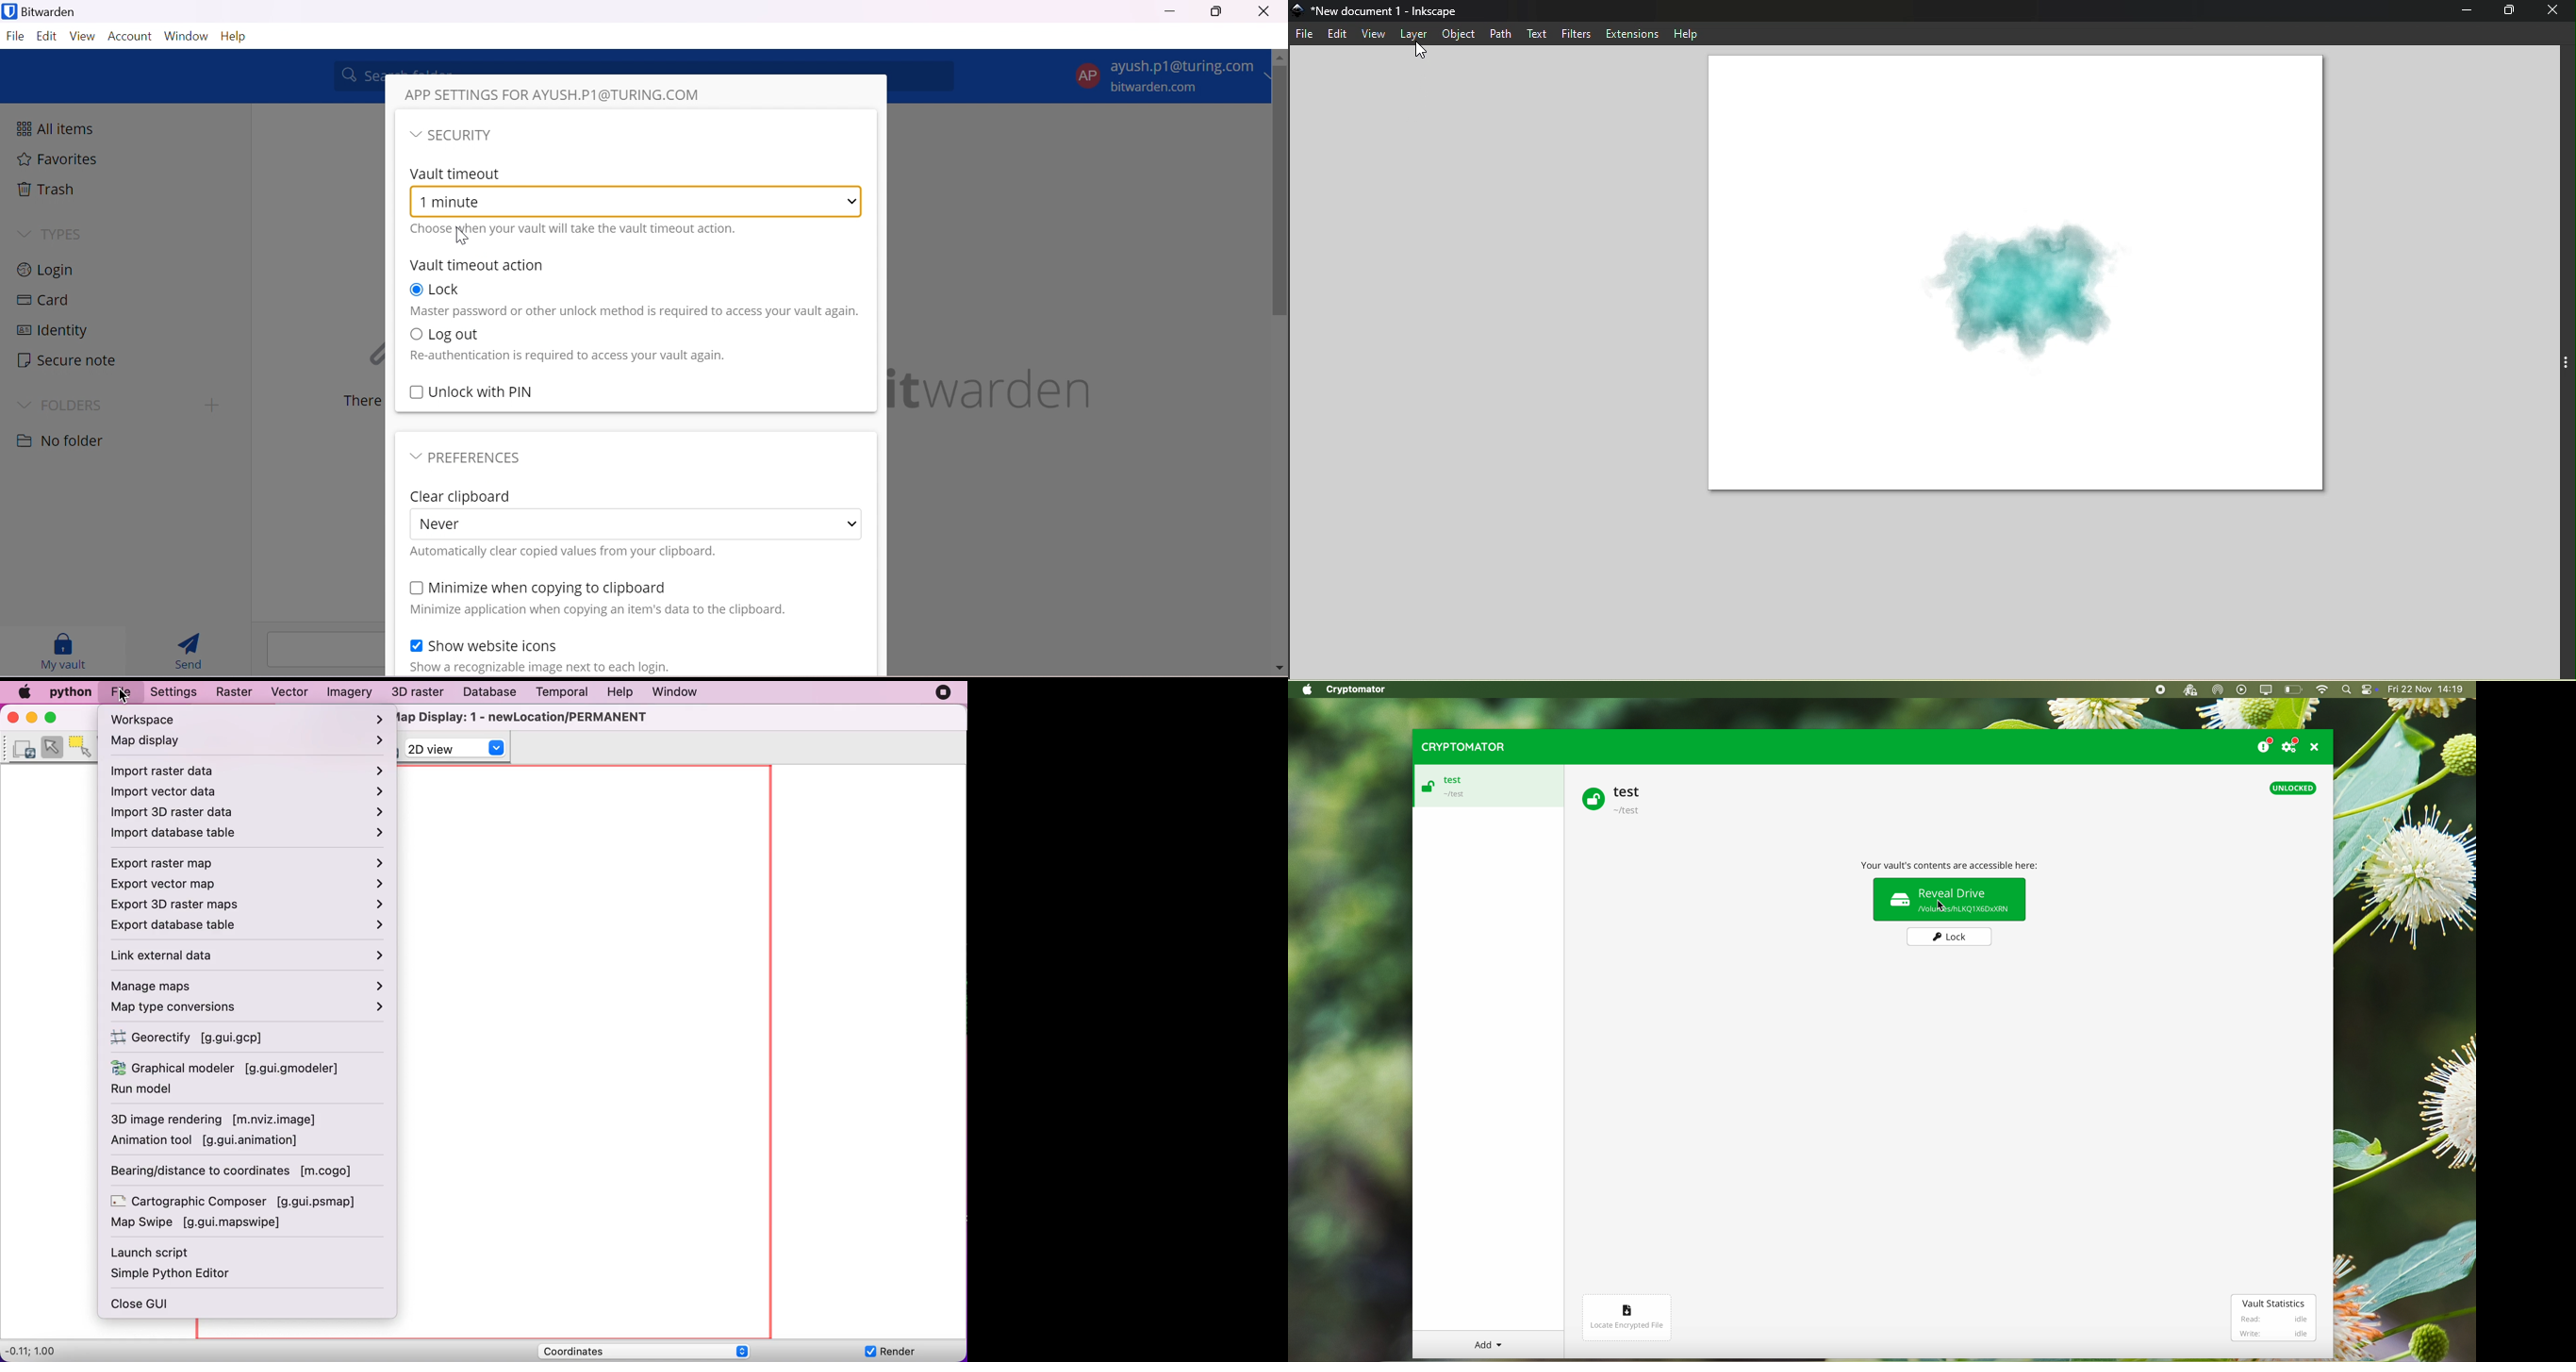 This screenshot has height=1372, width=2576. I want to click on My vault, so click(66, 652).